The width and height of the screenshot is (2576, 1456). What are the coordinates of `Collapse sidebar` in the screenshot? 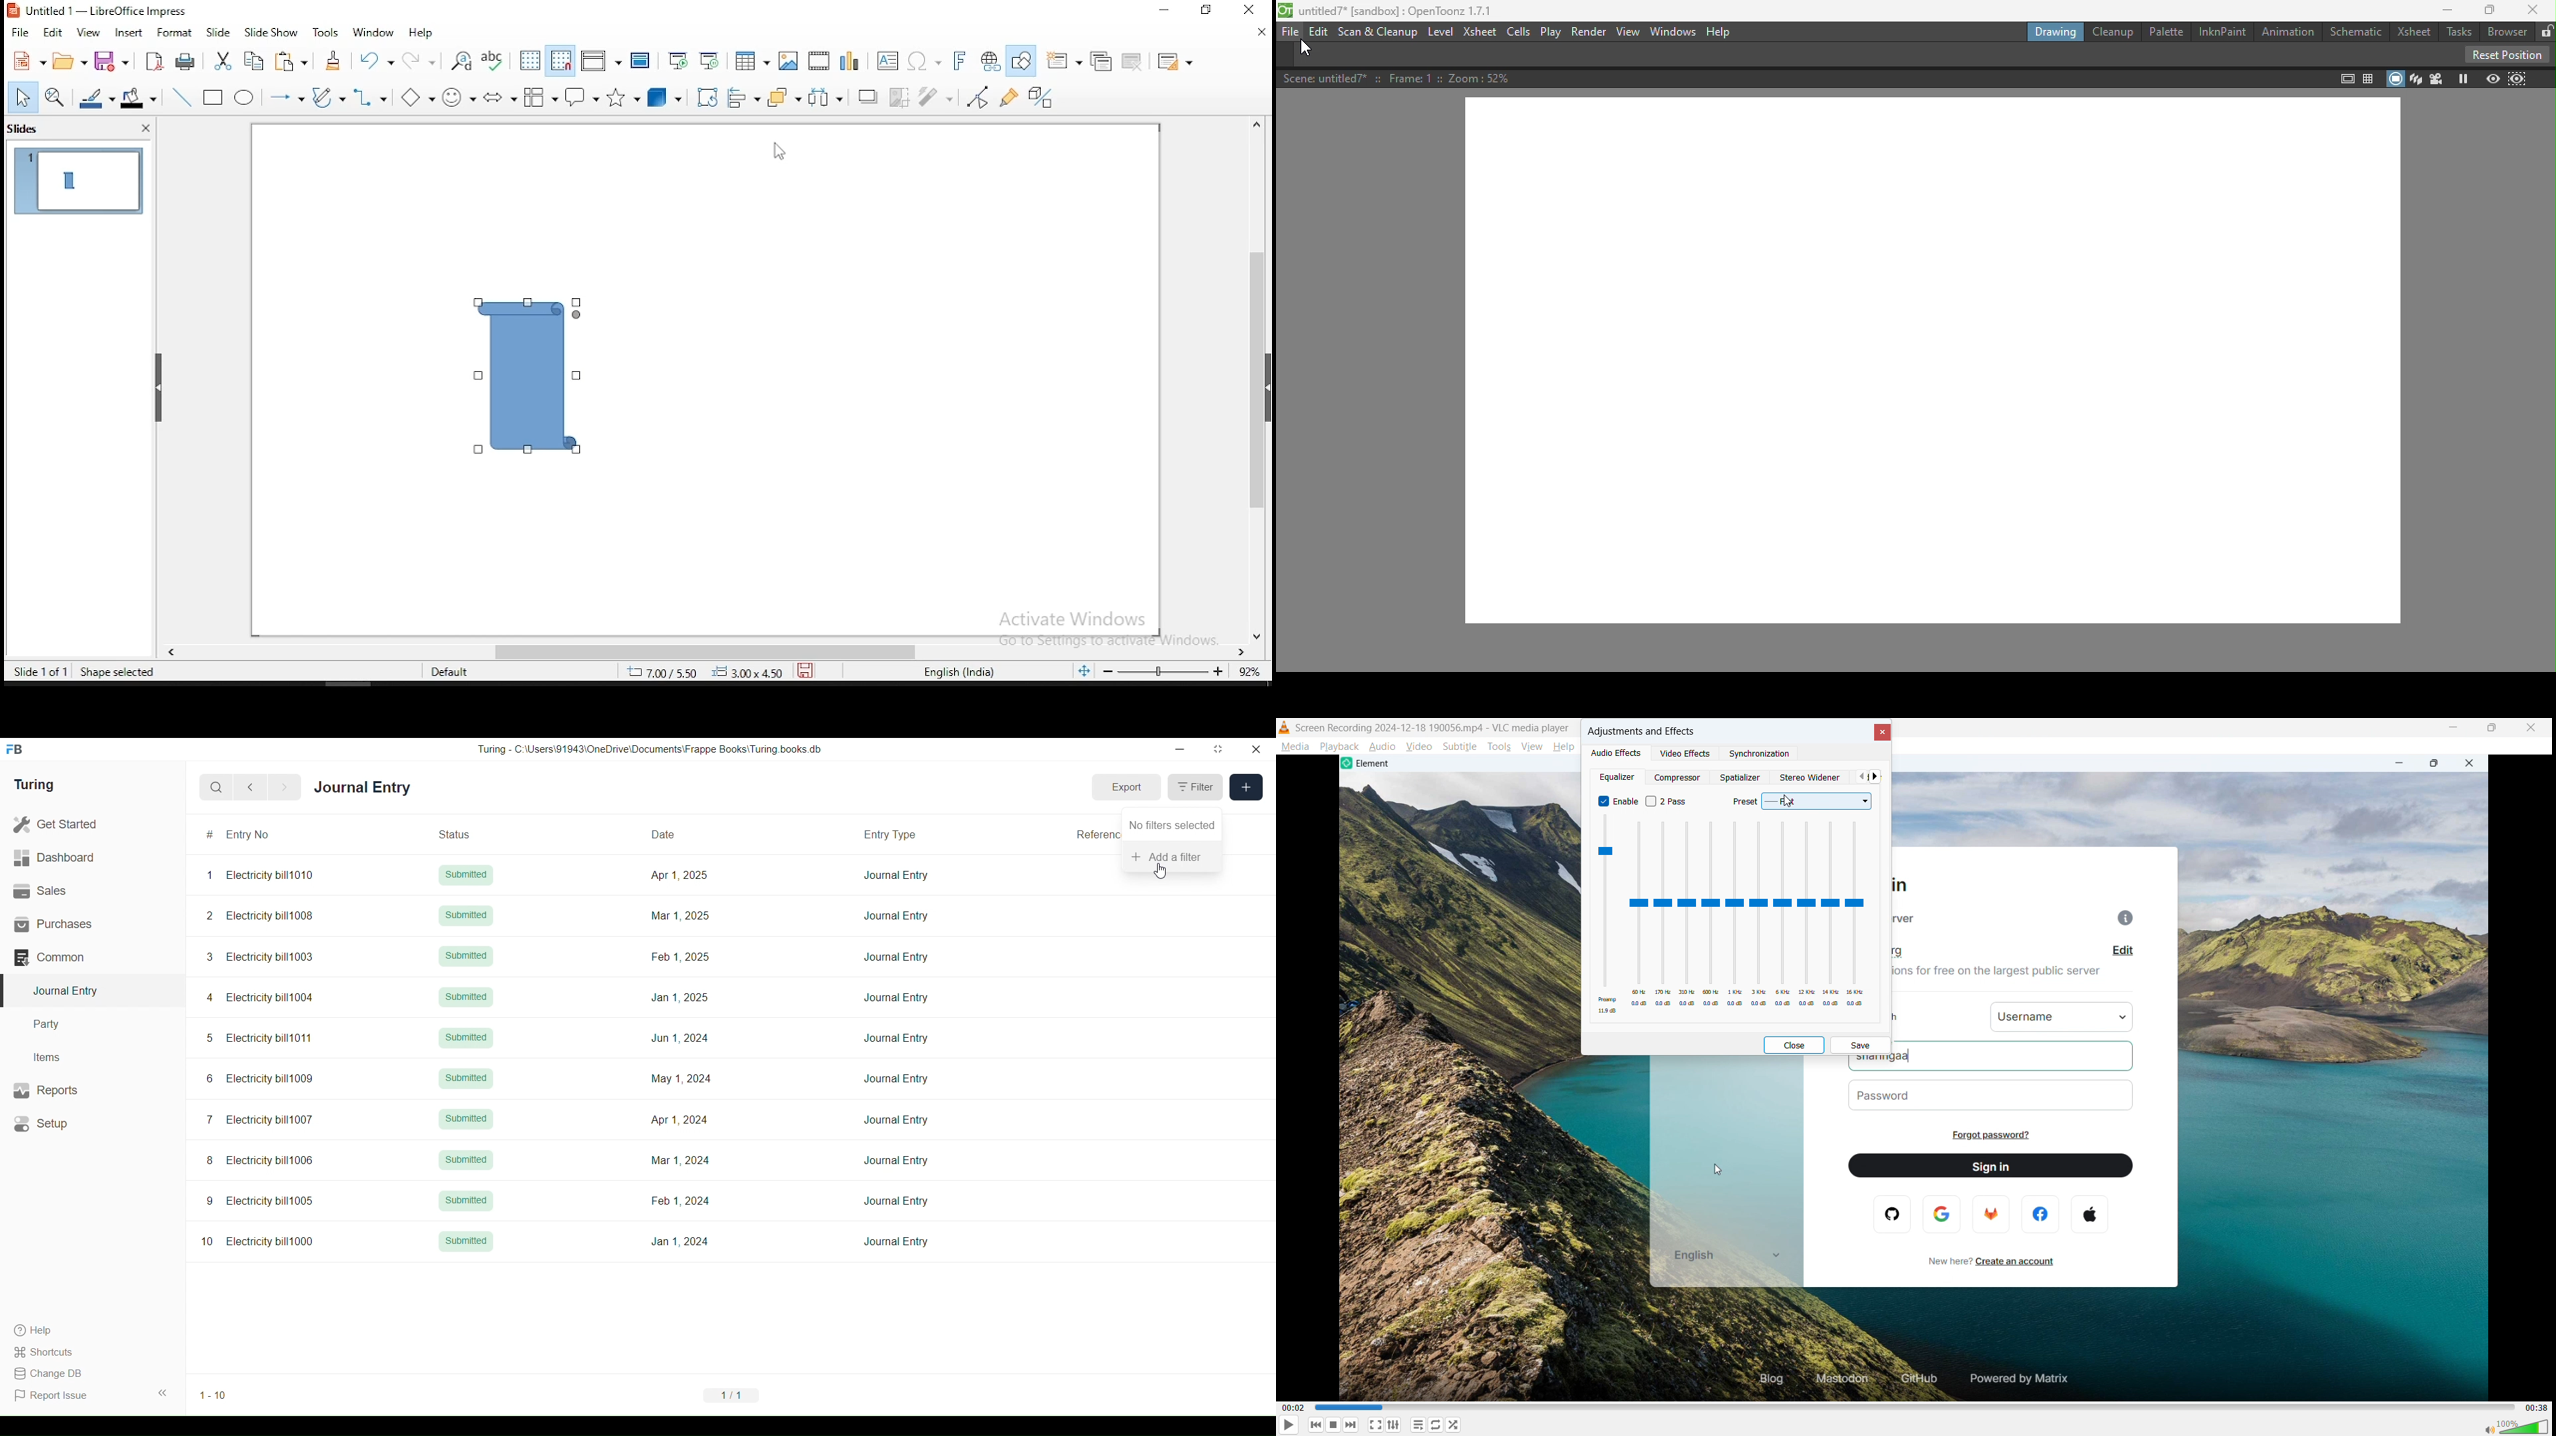 It's located at (163, 1393).